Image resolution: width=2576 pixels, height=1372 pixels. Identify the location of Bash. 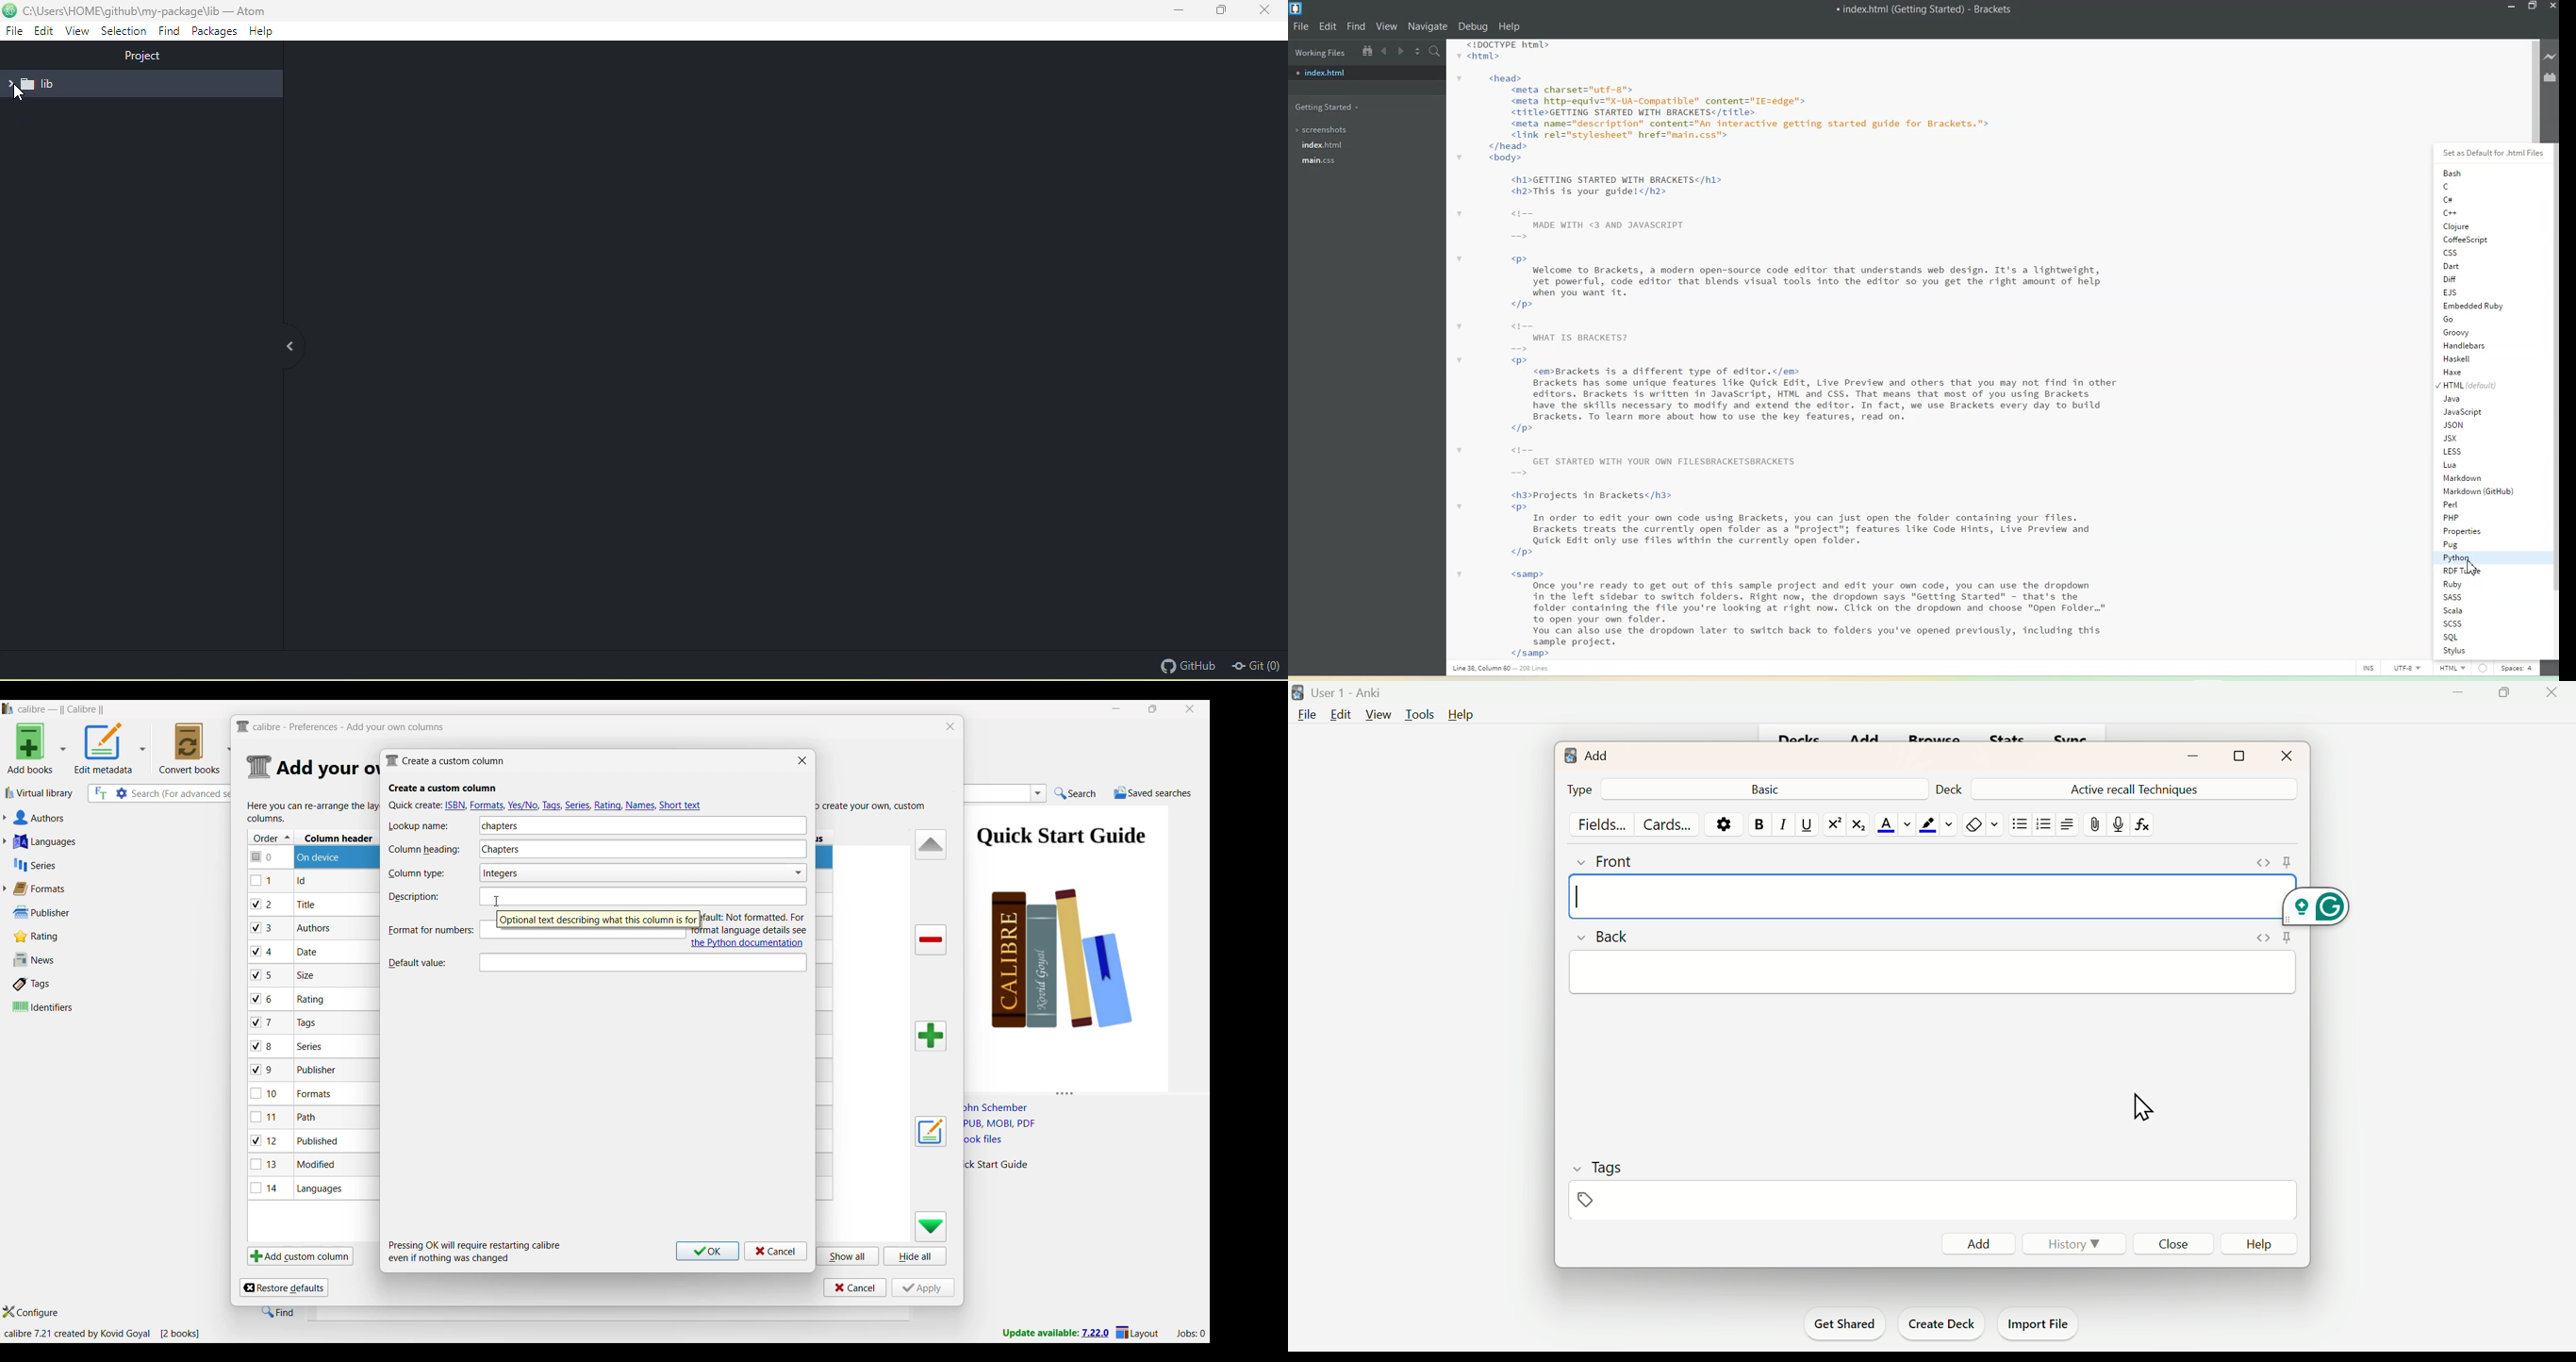
(2467, 172).